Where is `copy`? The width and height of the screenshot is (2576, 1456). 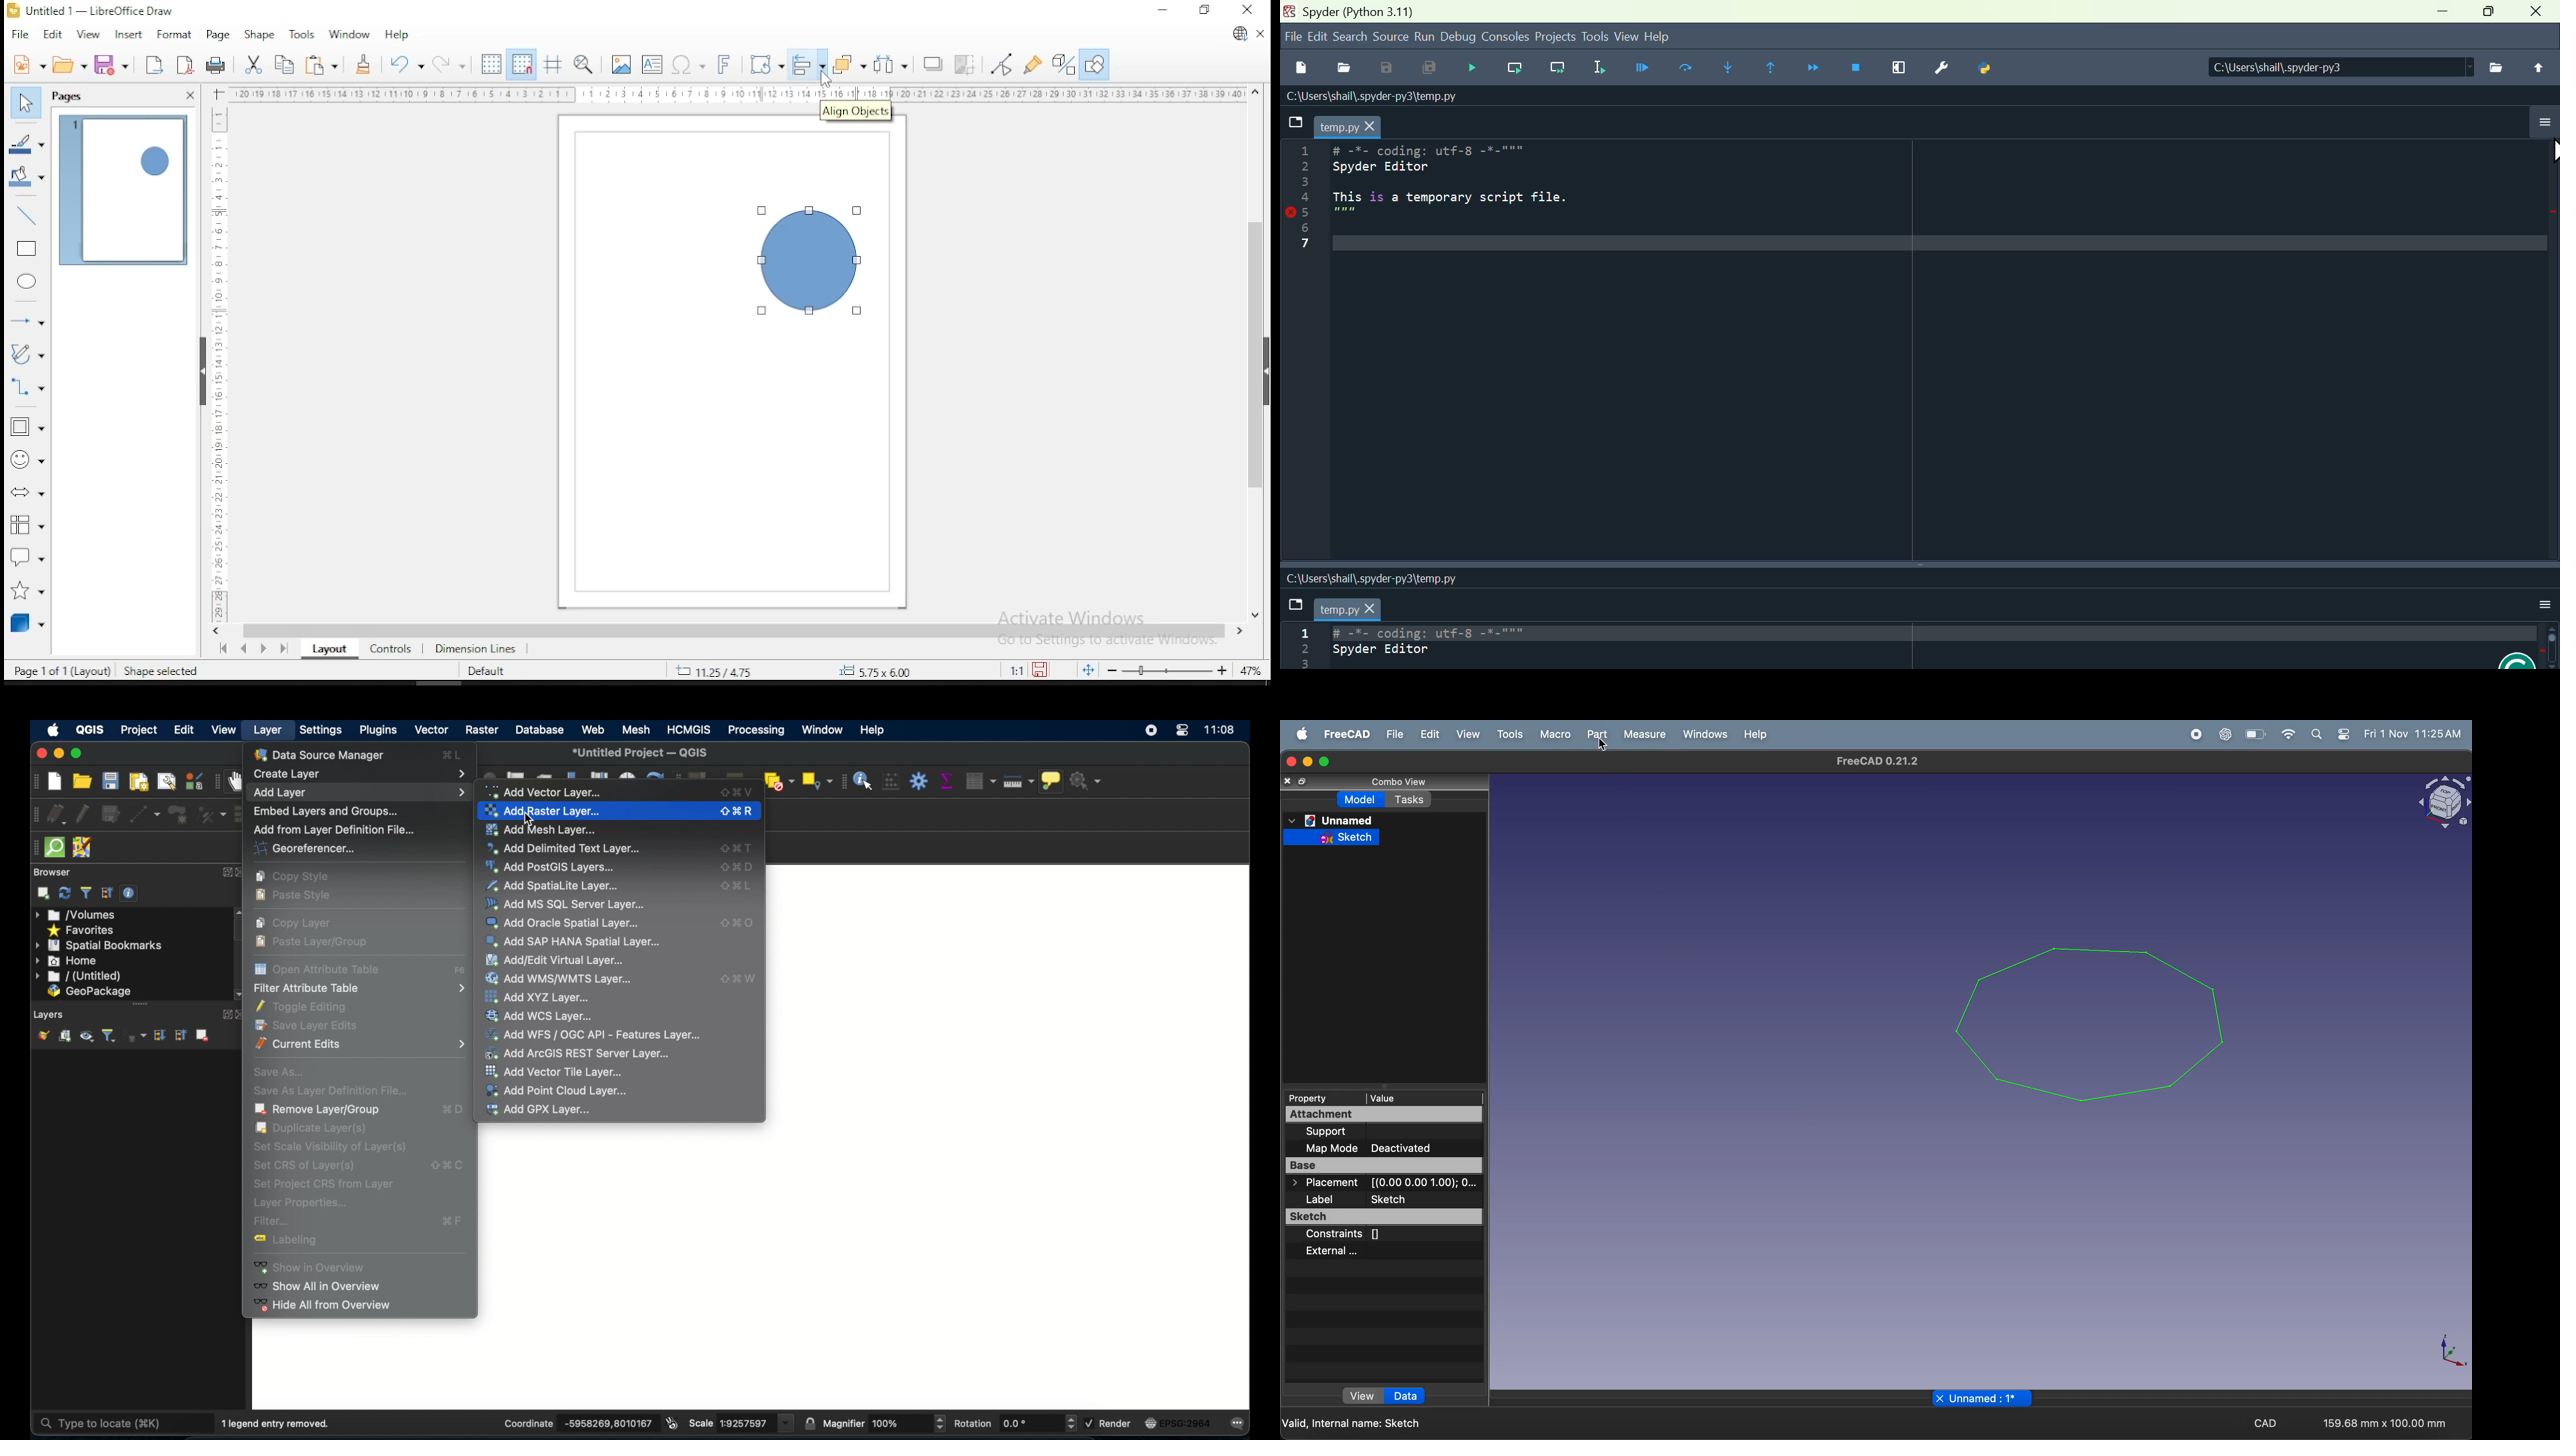 copy is located at coordinates (285, 65).